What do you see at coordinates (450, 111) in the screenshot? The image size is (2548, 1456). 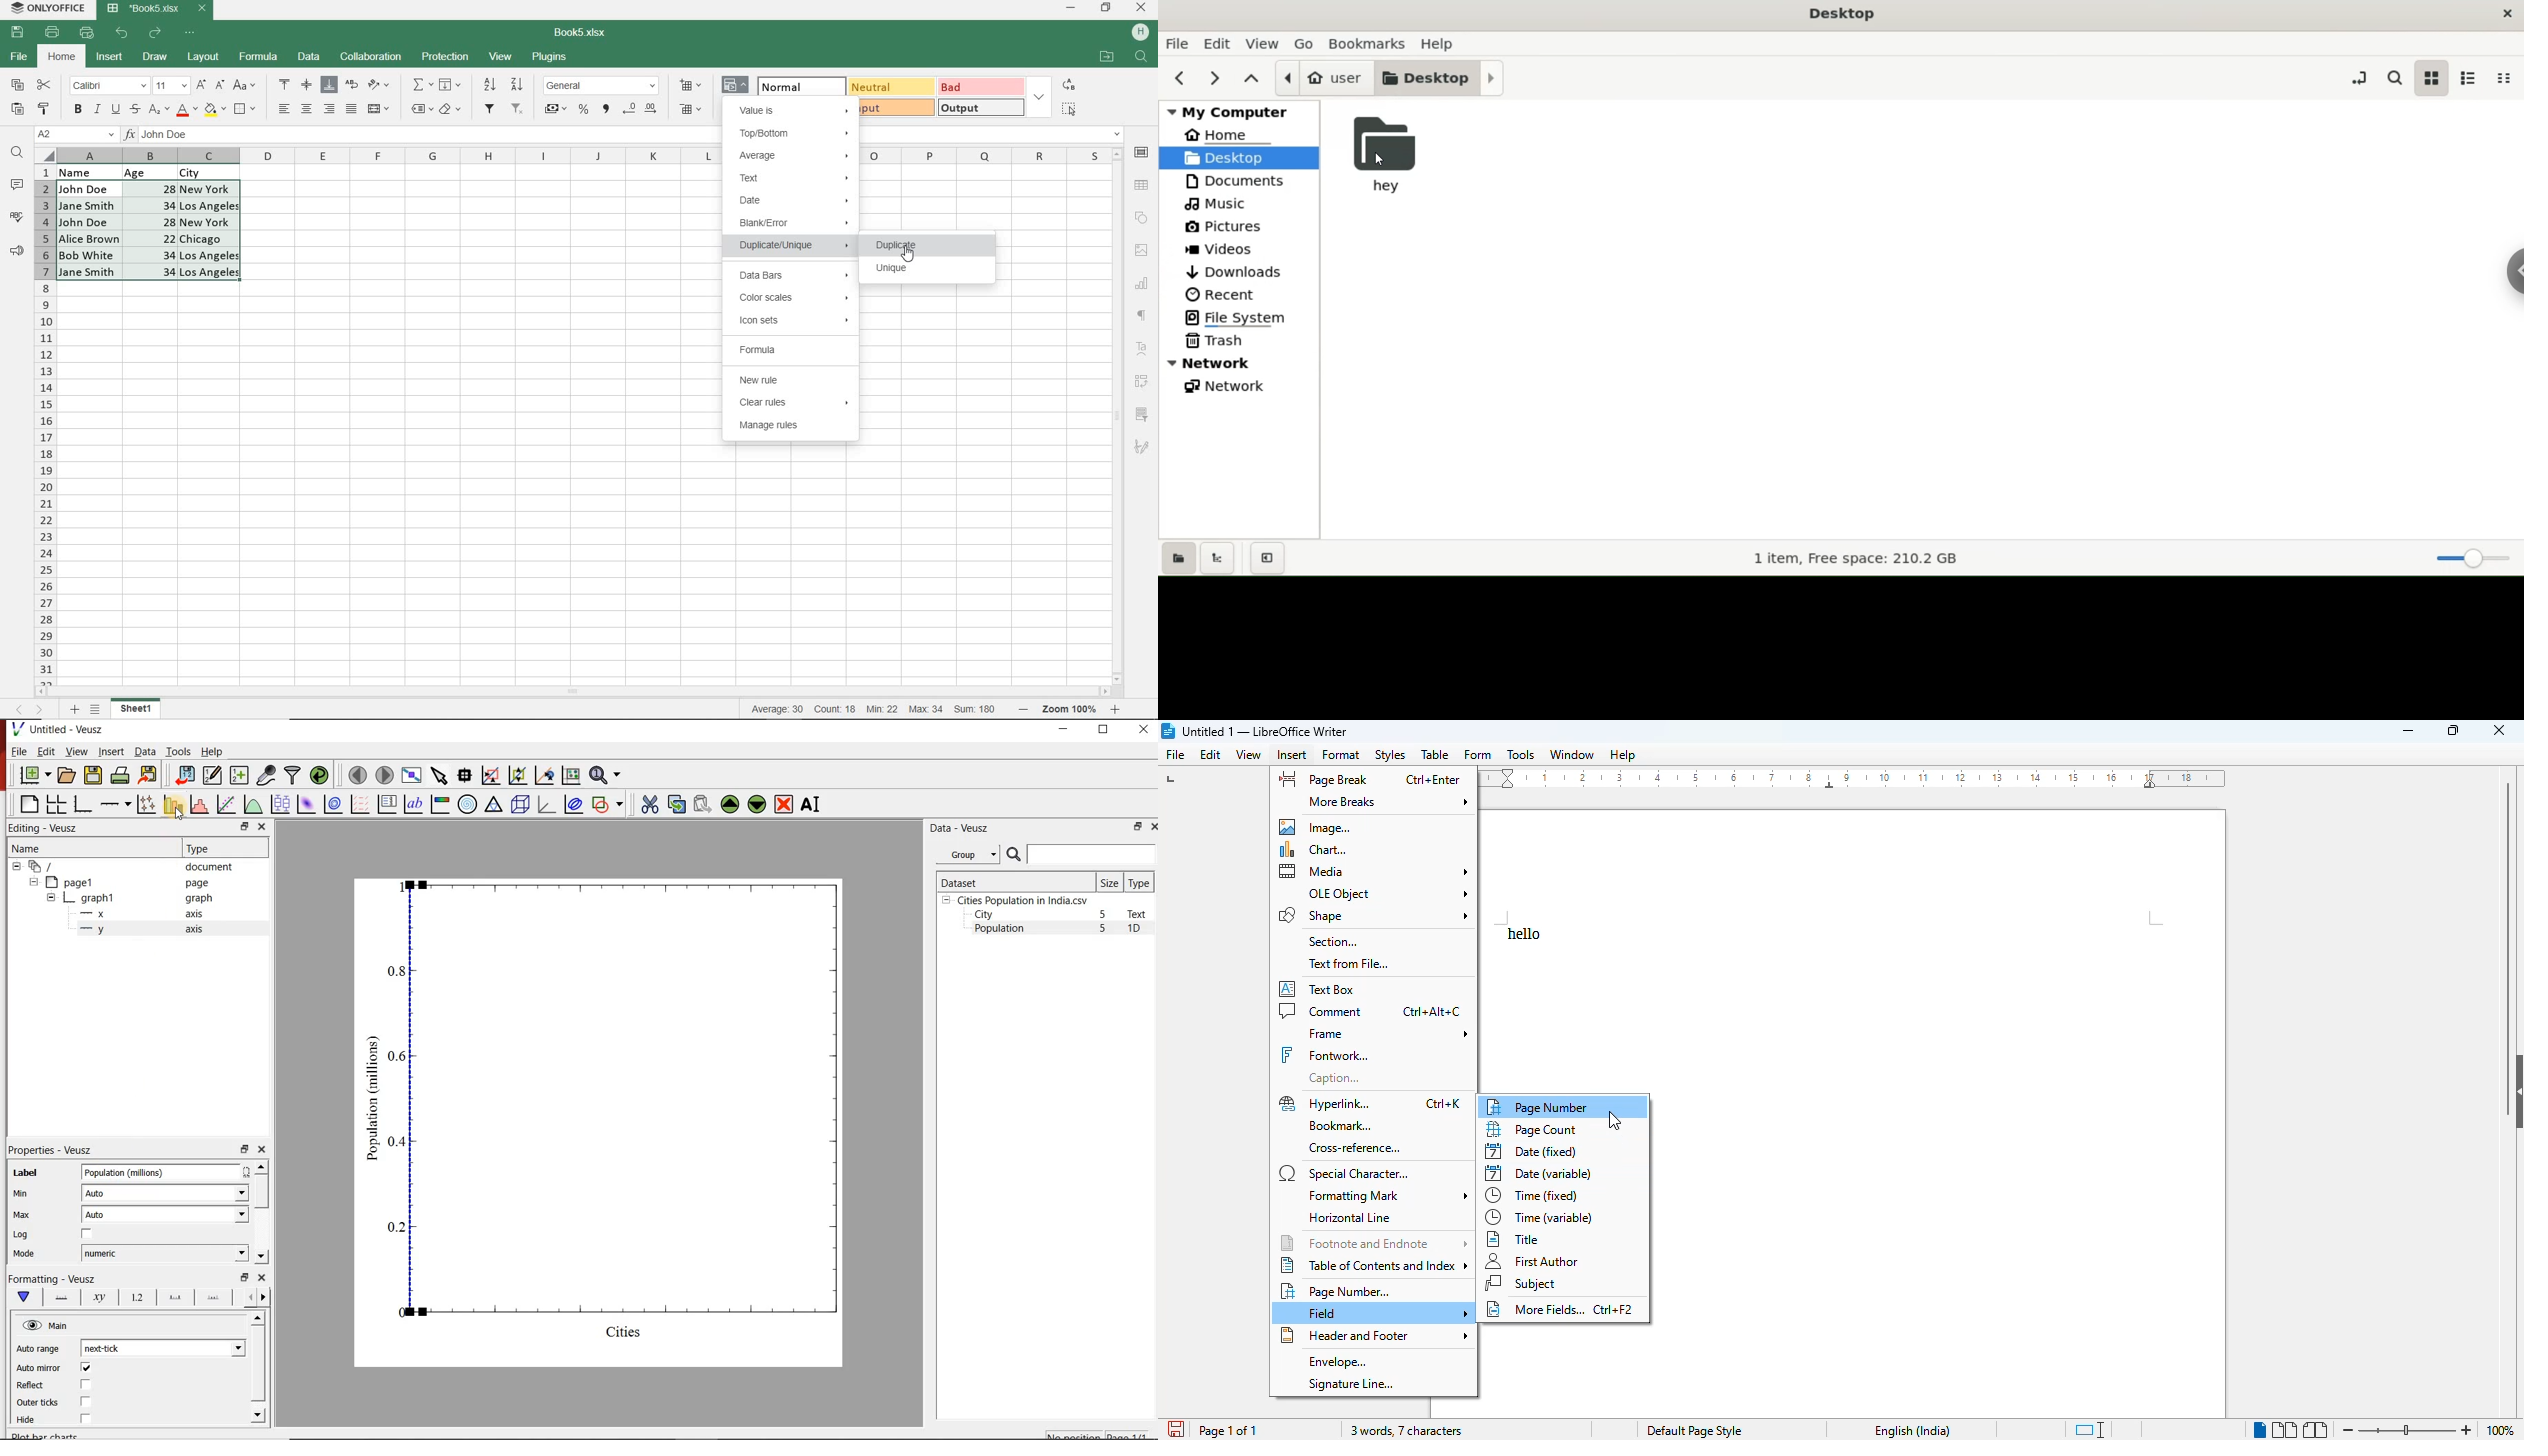 I see `CLEAR` at bounding box center [450, 111].